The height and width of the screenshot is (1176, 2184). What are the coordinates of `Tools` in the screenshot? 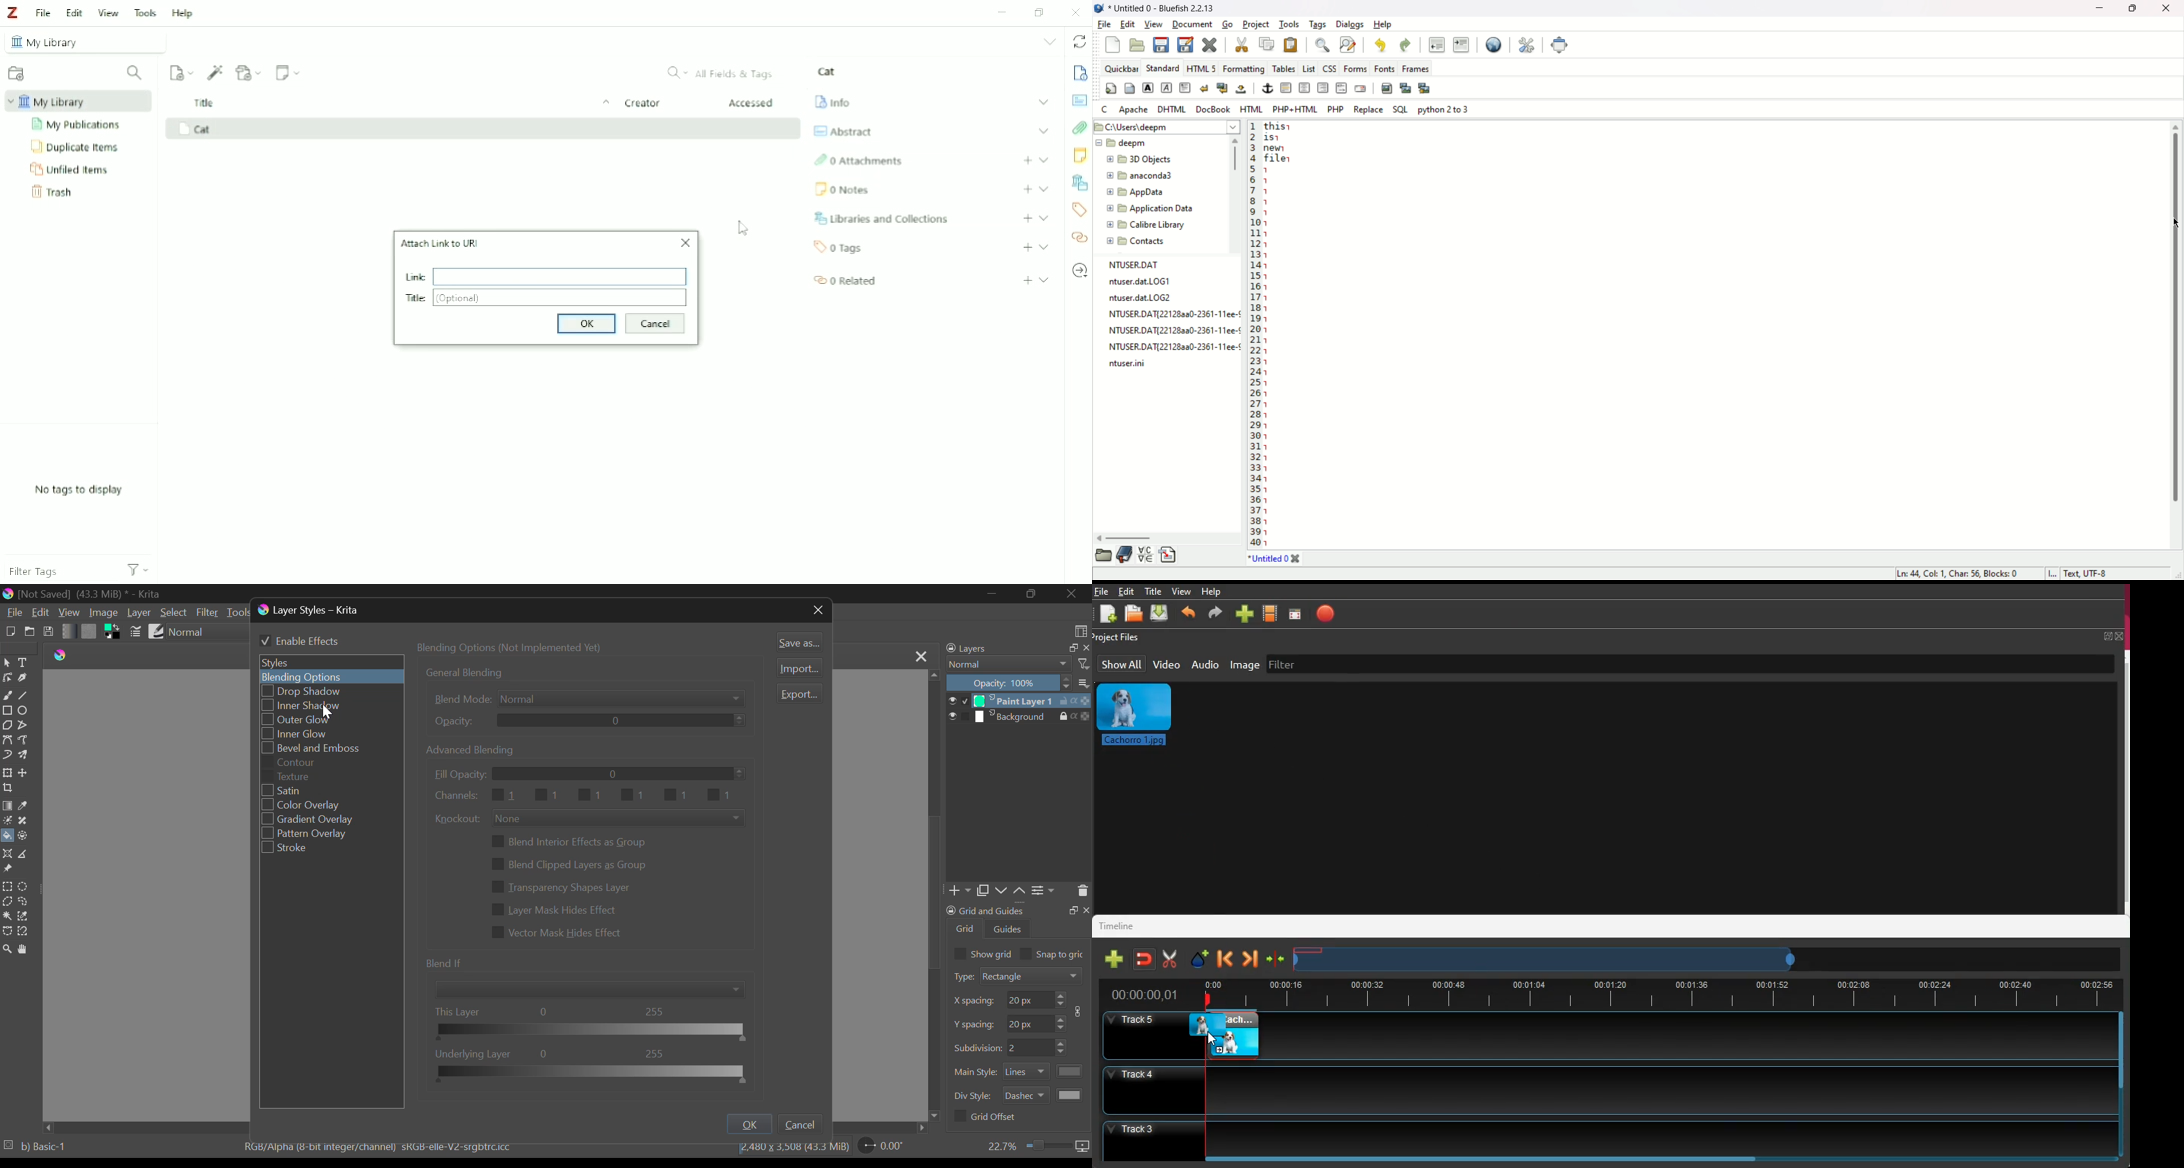 It's located at (145, 12).